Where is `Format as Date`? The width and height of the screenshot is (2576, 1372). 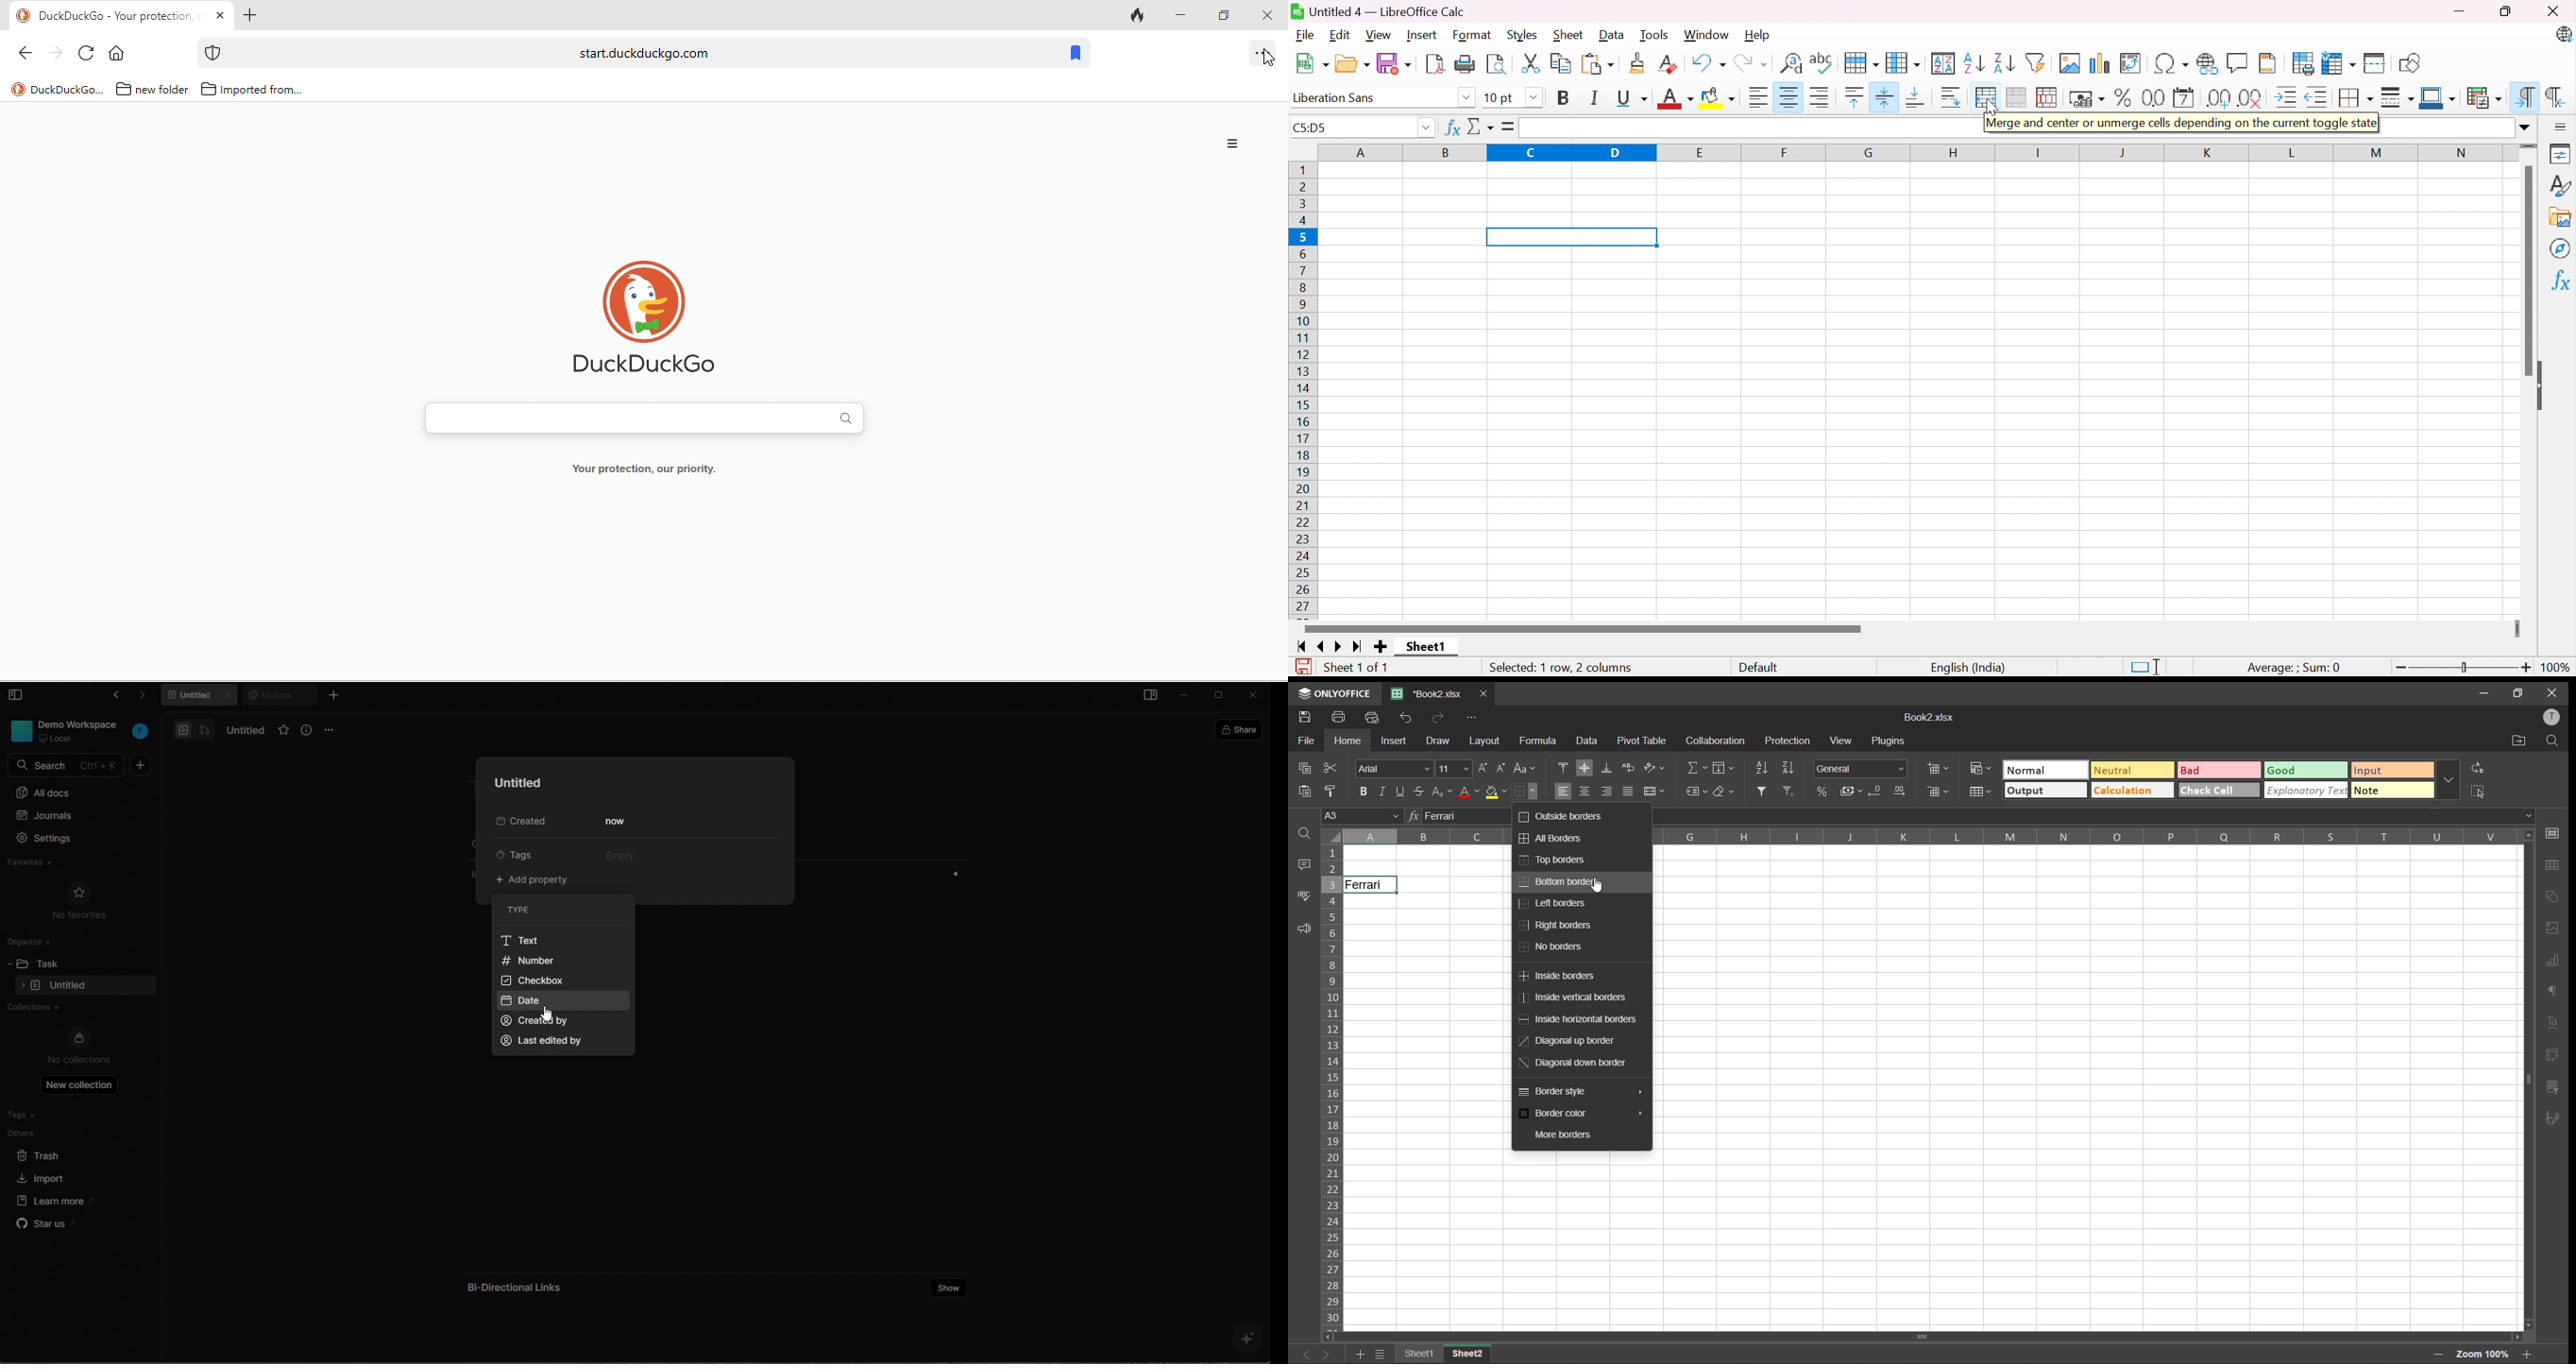
Format as Date is located at coordinates (2184, 97).